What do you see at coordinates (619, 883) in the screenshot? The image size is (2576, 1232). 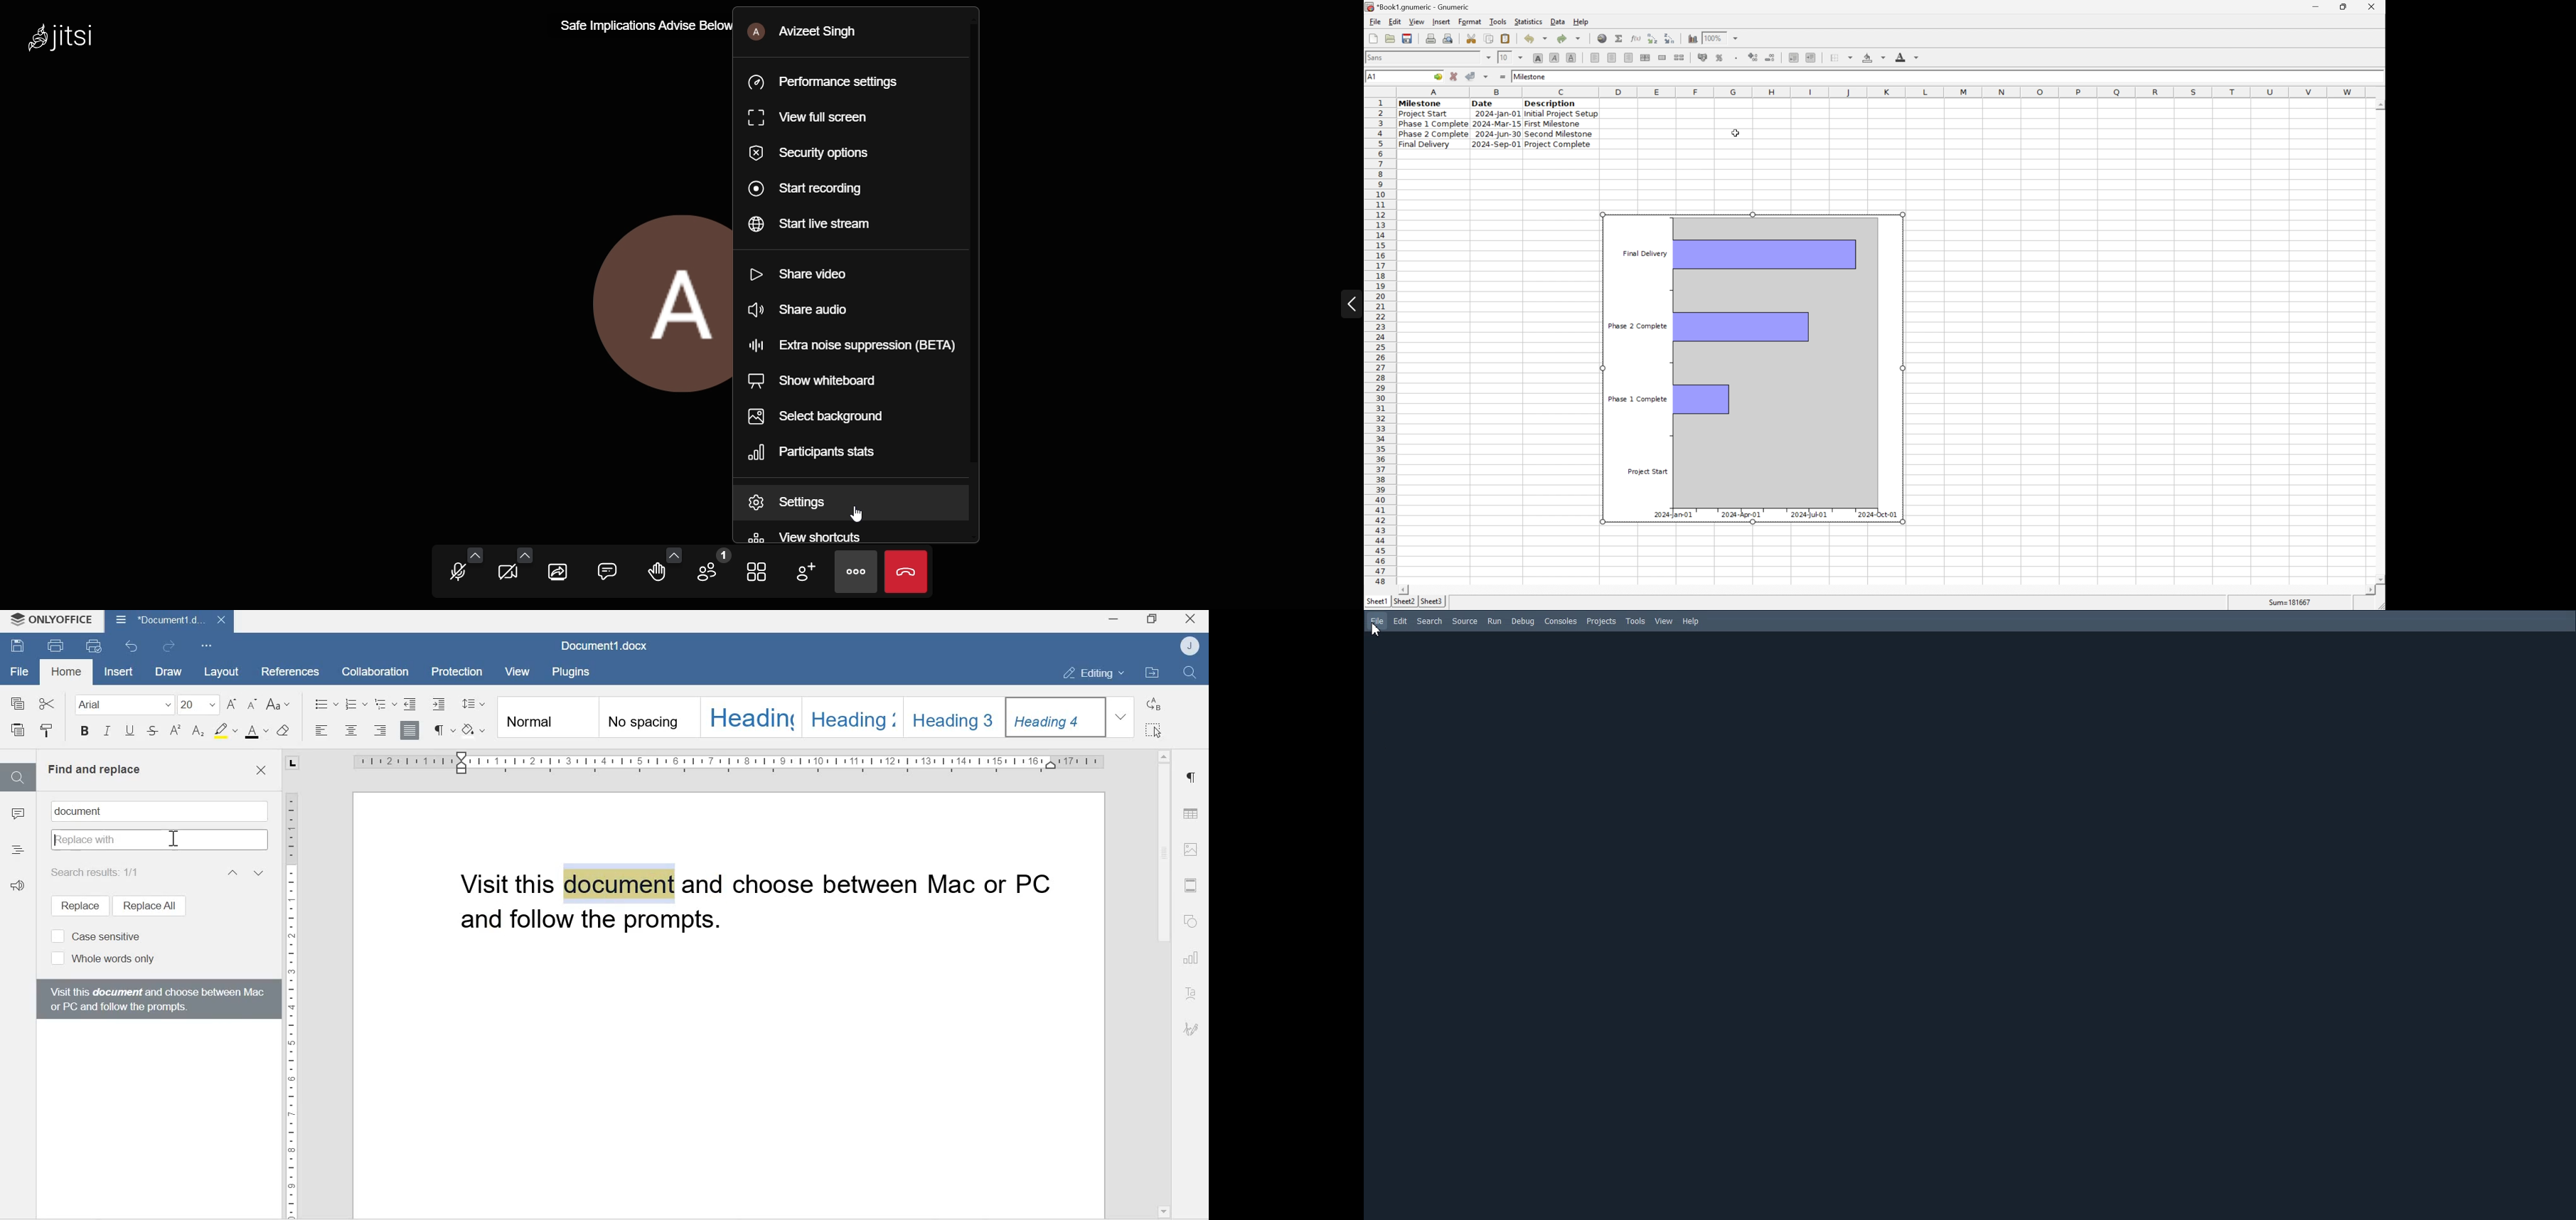 I see `document (highlighted text)` at bounding box center [619, 883].